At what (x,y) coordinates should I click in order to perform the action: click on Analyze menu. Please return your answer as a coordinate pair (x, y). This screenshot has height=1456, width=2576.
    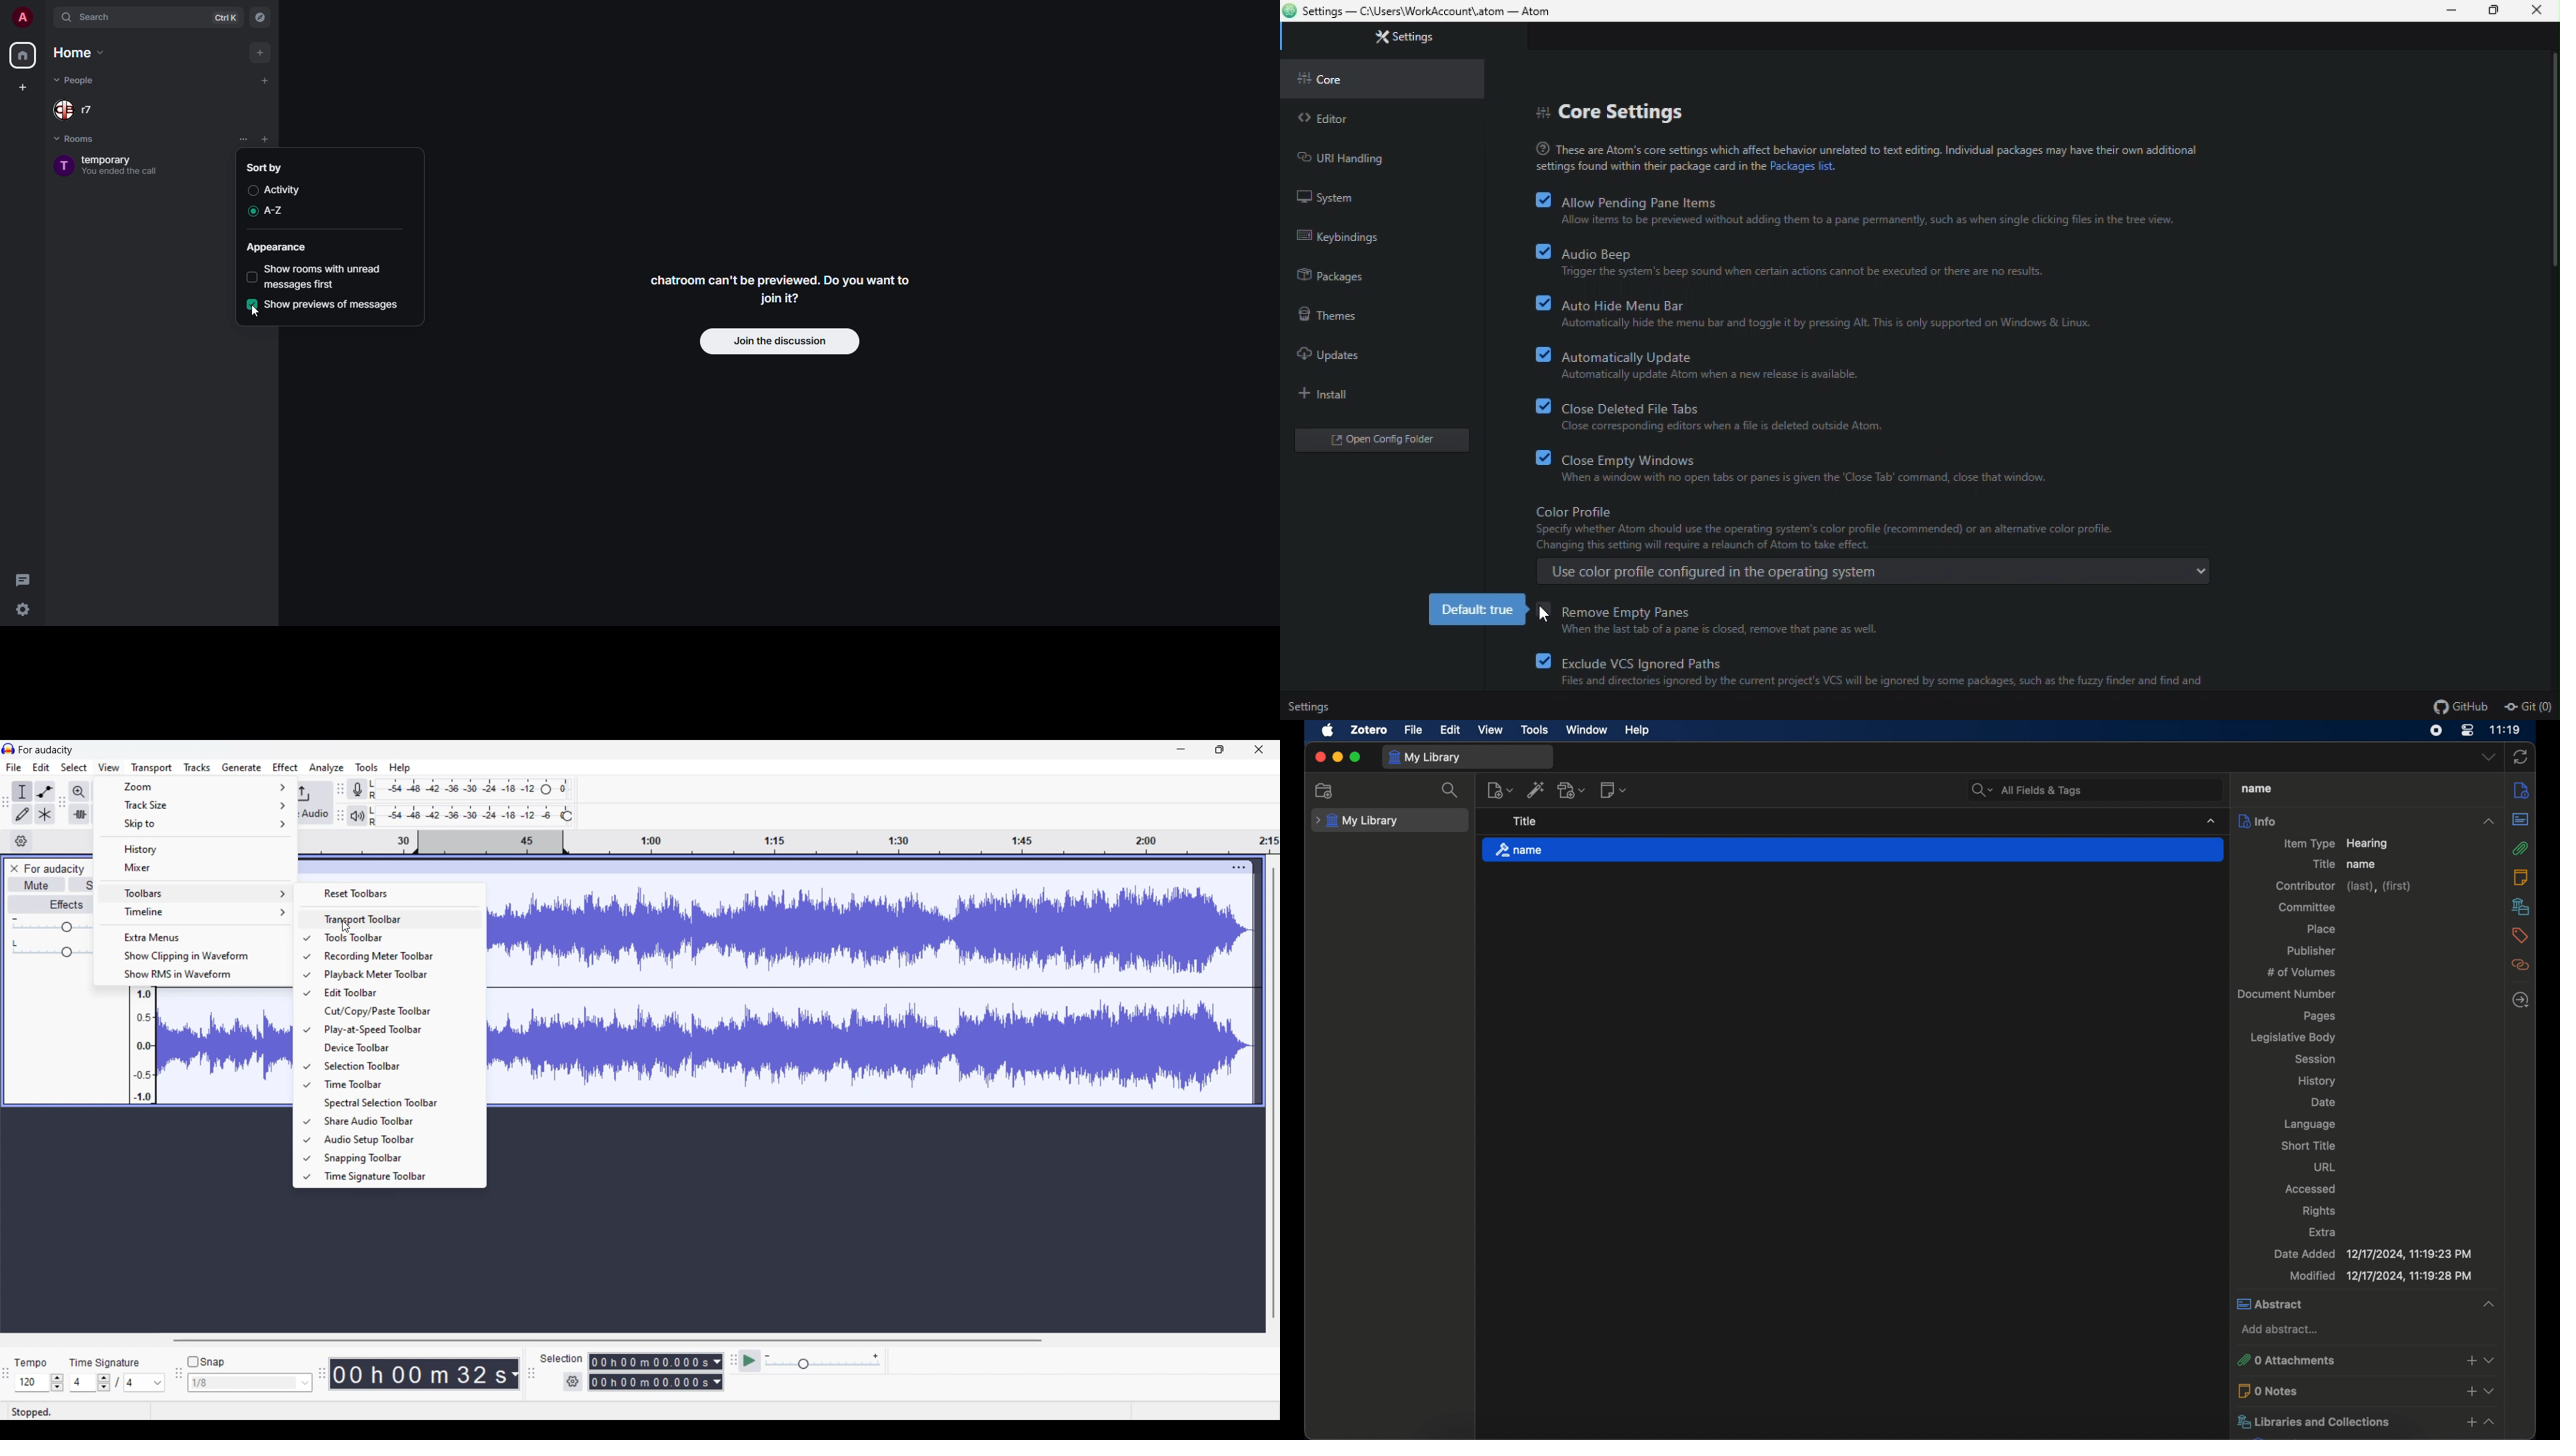
    Looking at the image, I should click on (327, 768).